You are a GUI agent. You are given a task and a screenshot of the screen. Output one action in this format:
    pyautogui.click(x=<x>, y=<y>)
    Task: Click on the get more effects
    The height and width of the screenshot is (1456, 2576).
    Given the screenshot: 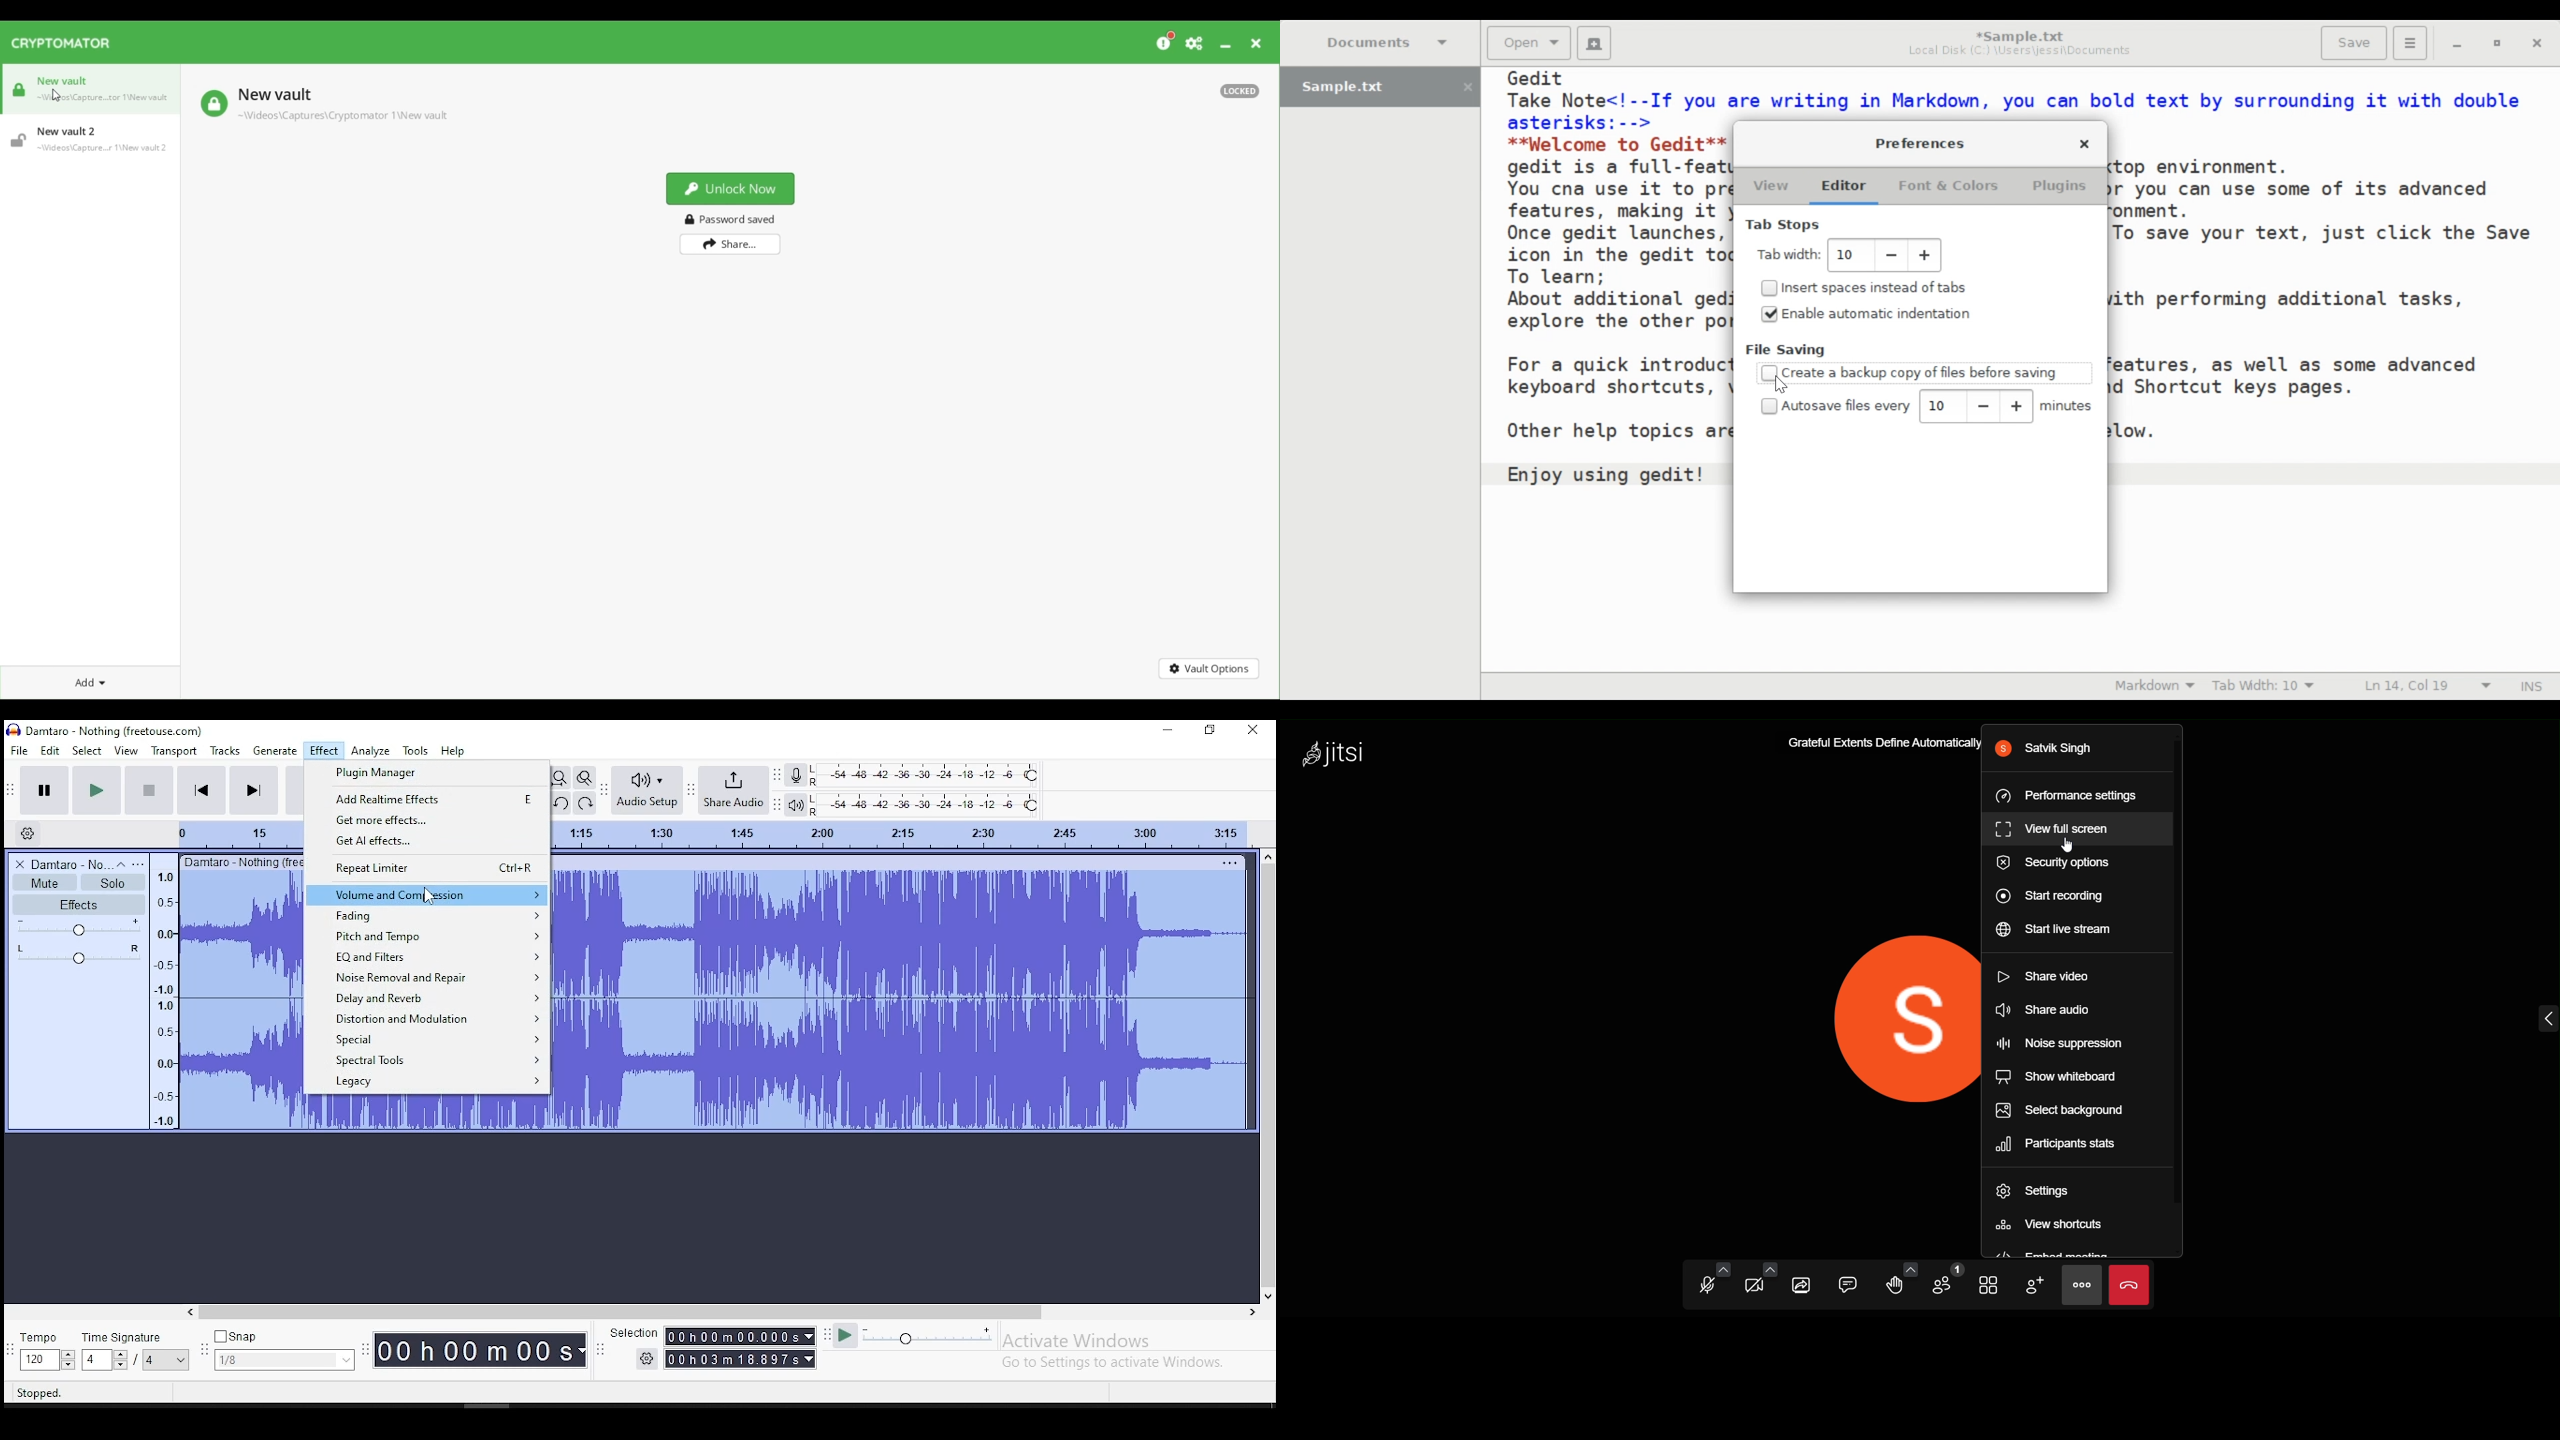 What is the action you would take?
    pyautogui.click(x=427, y=819)
    